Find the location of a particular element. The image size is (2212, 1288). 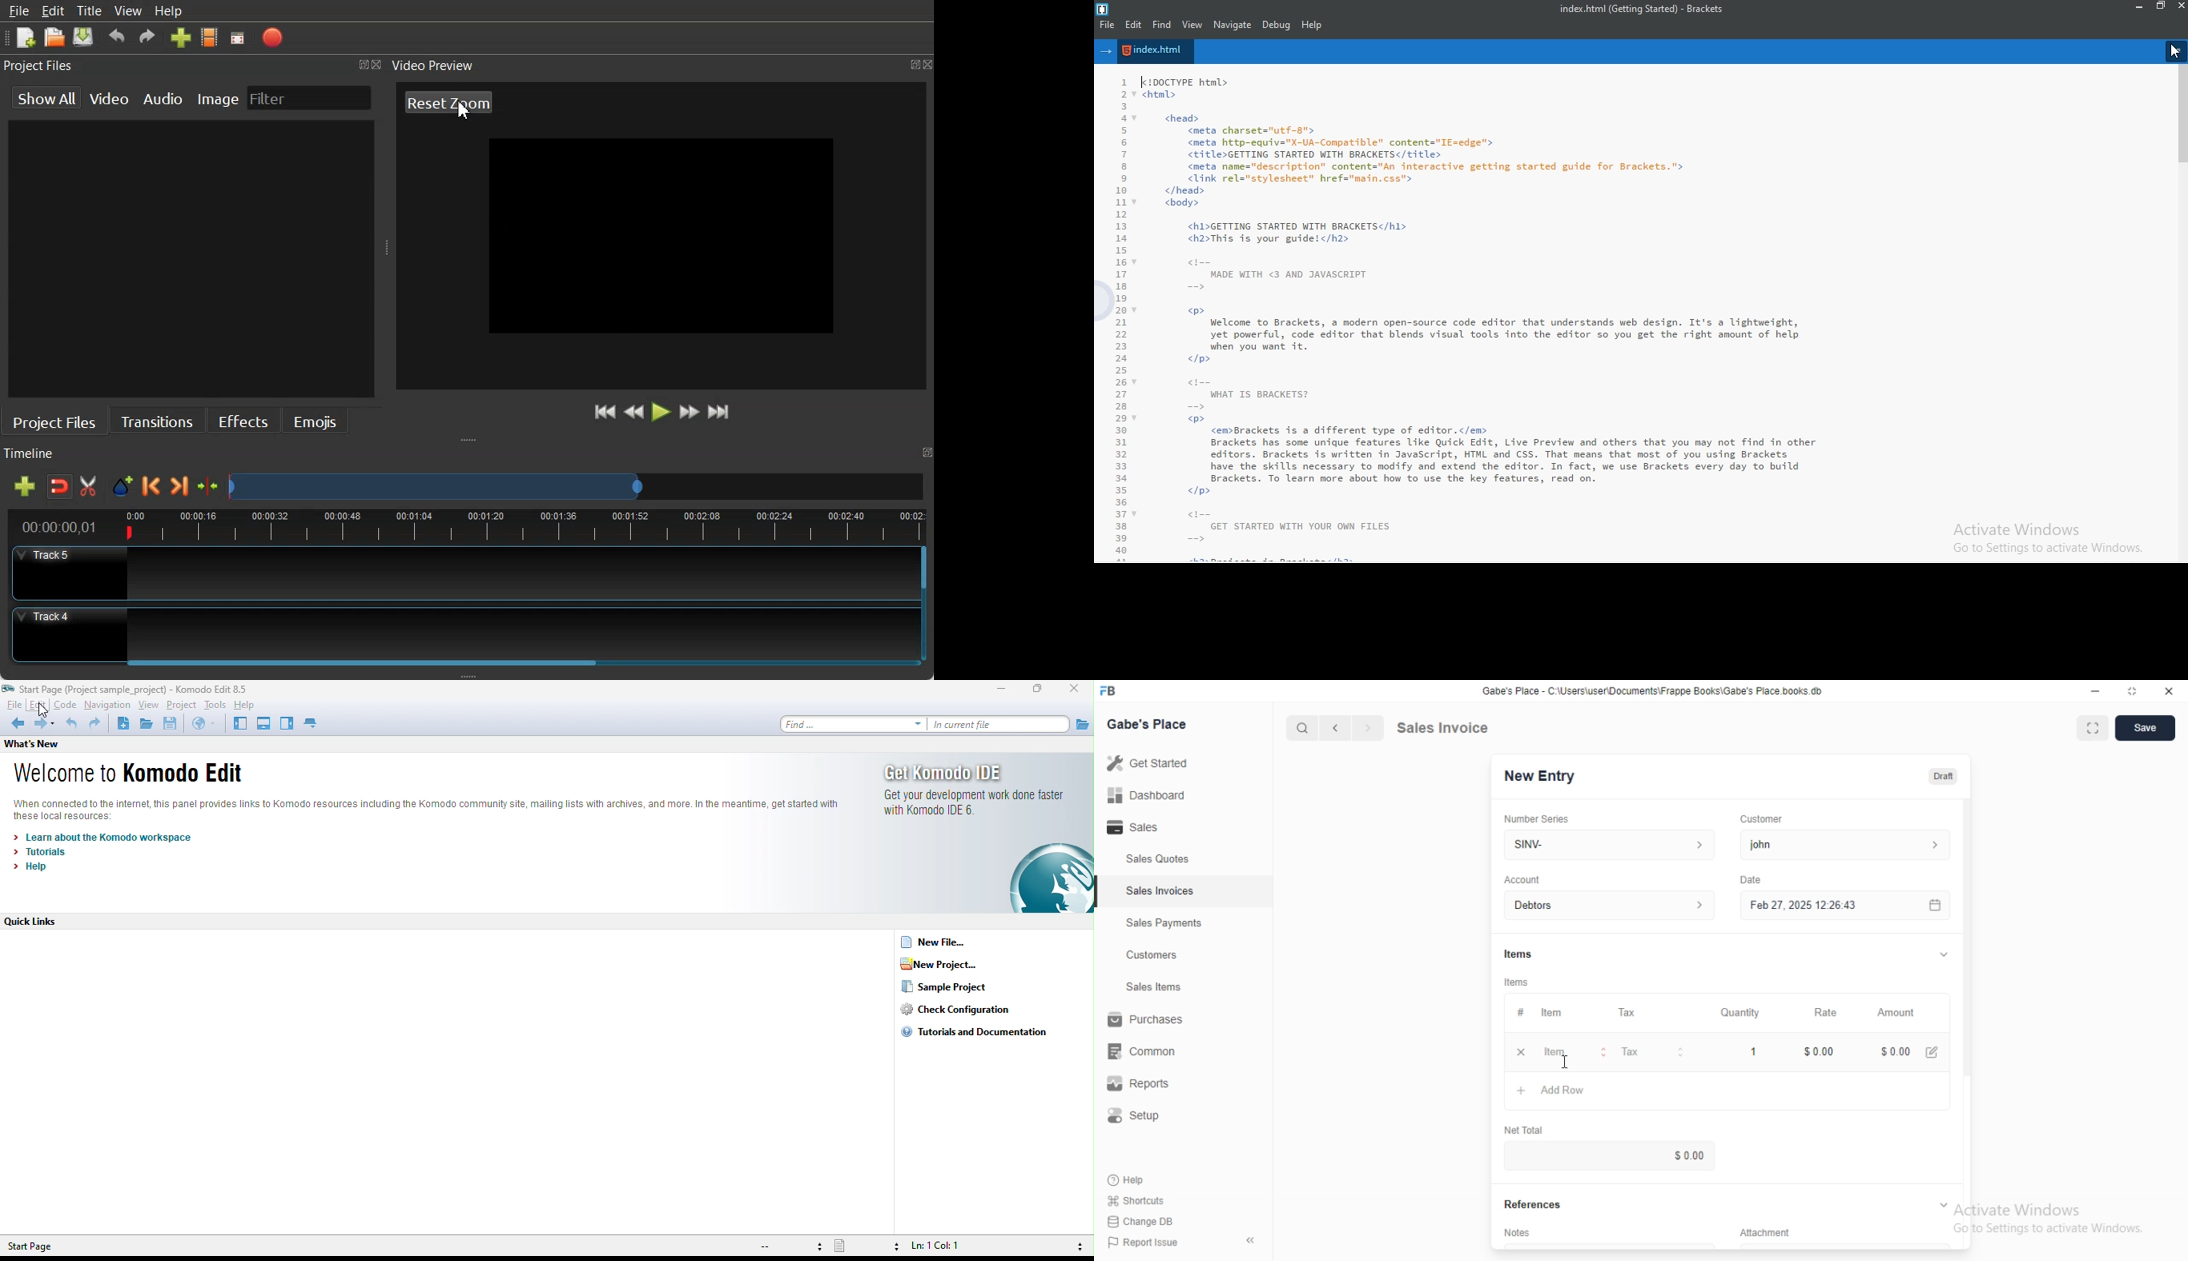

Add Track is located at coordinates (25, 486).